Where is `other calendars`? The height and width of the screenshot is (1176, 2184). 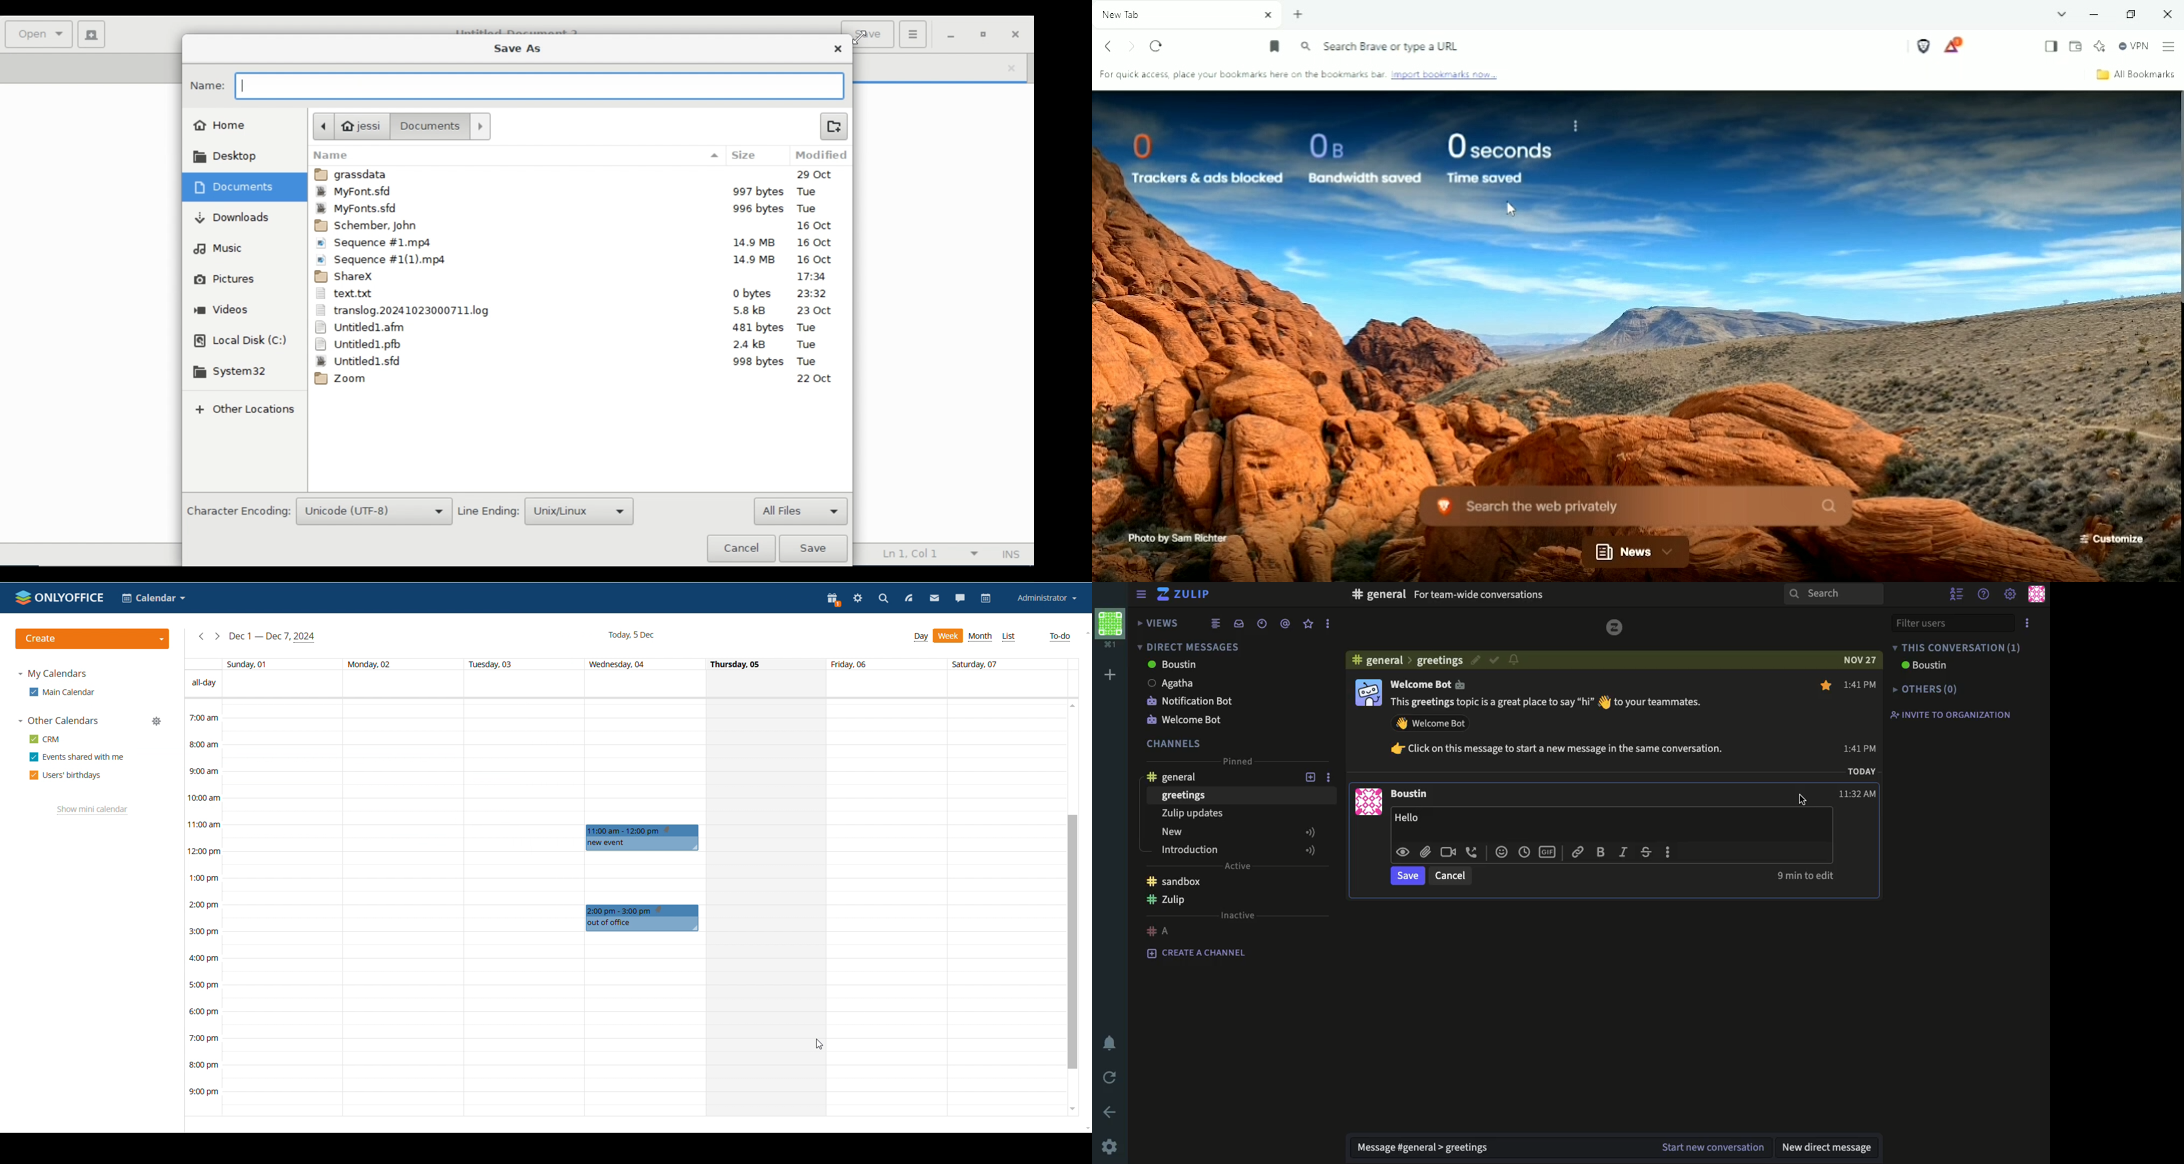
other calendars is located at coordinates (58, 721).